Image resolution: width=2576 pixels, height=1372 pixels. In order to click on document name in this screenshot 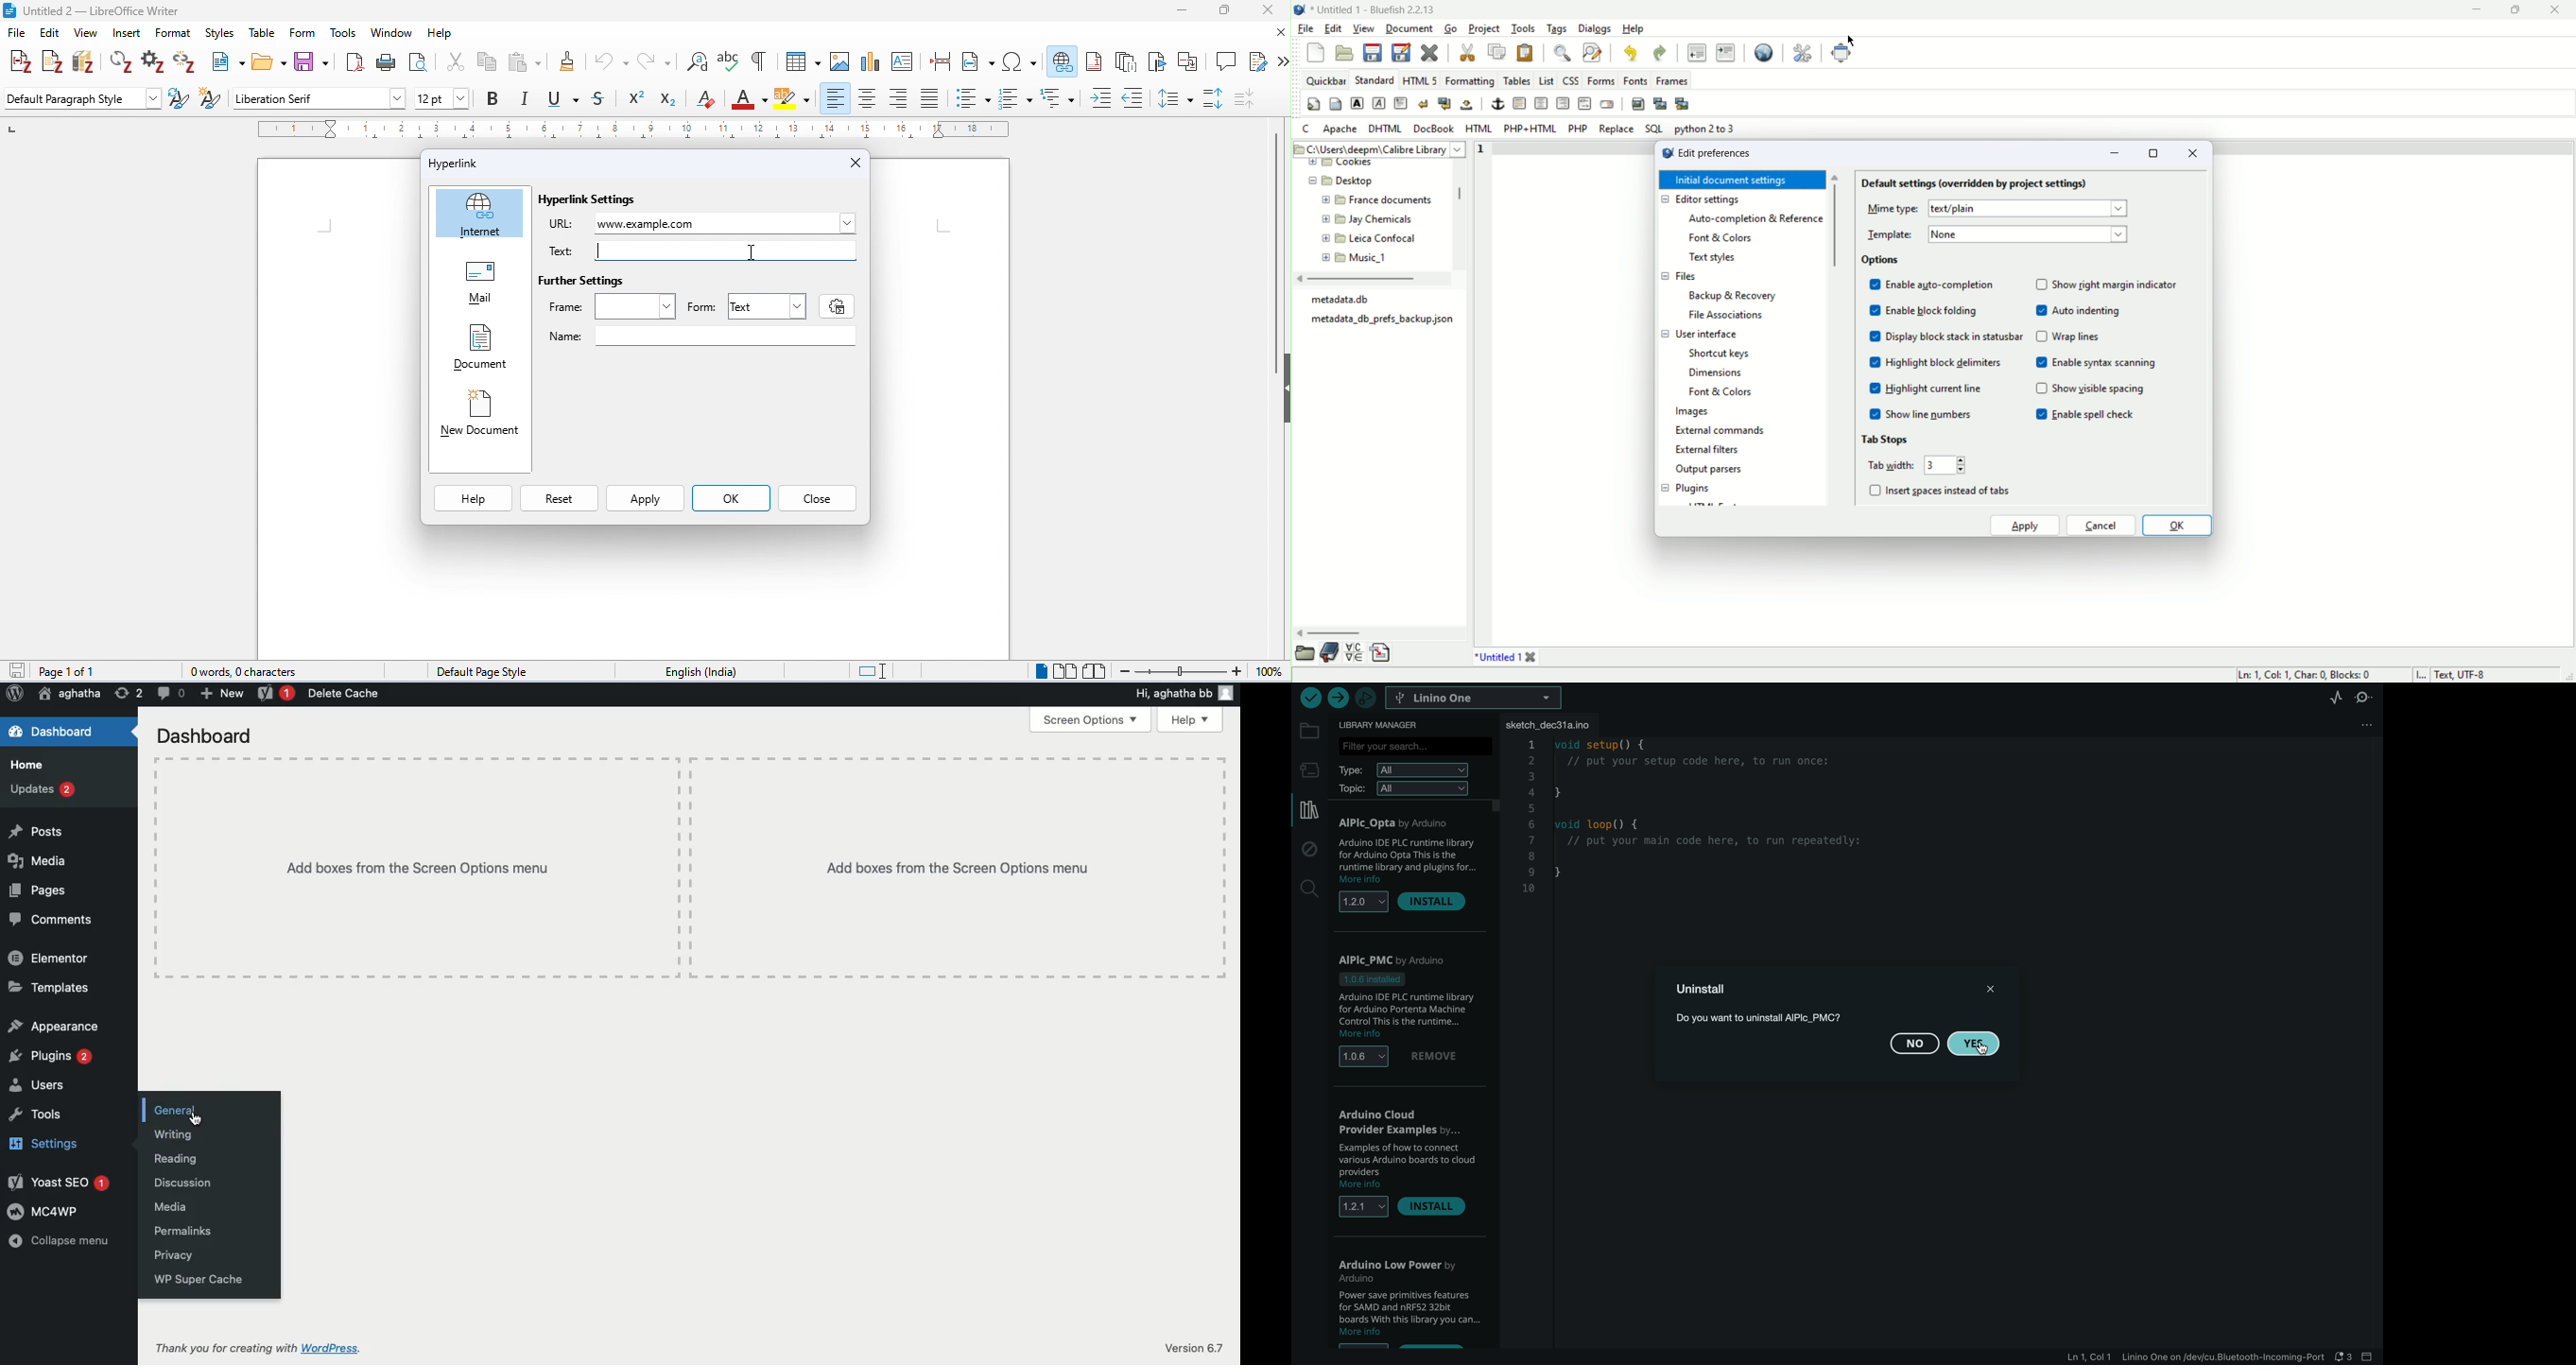, I will do `click(1376, 8)`.